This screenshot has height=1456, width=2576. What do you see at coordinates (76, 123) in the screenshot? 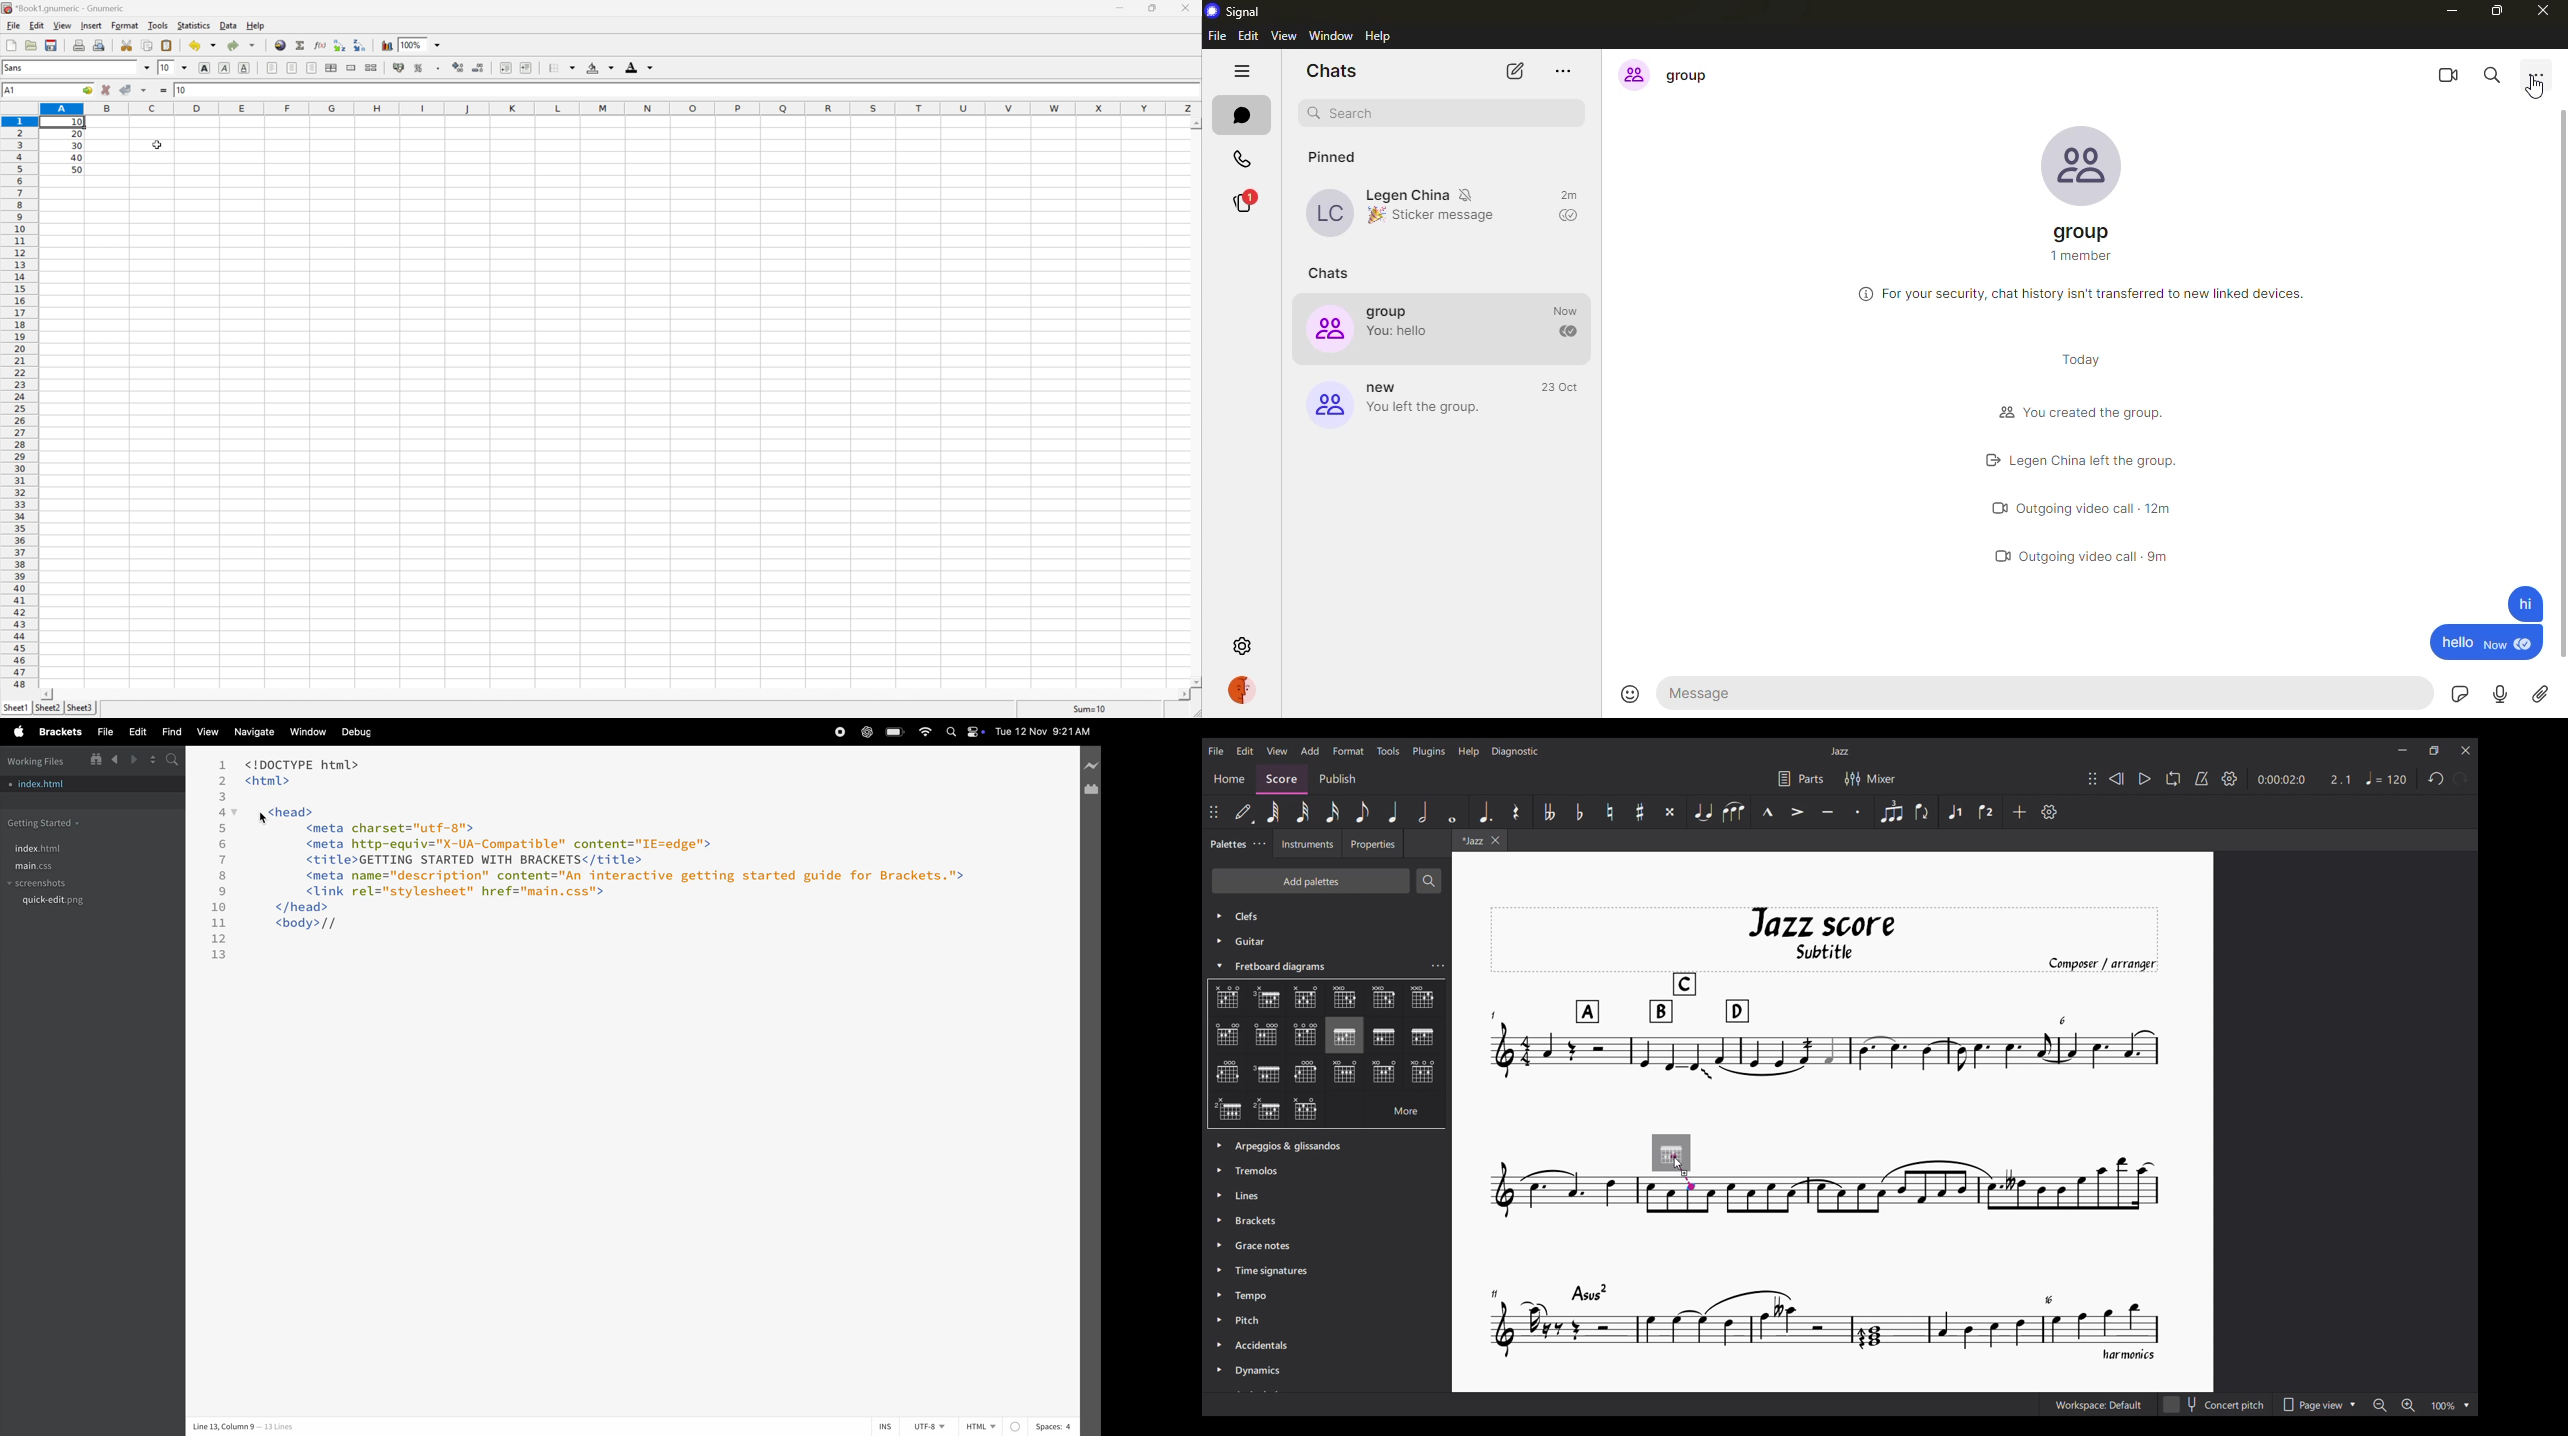
I see `10` at bounding box center [76, 123].